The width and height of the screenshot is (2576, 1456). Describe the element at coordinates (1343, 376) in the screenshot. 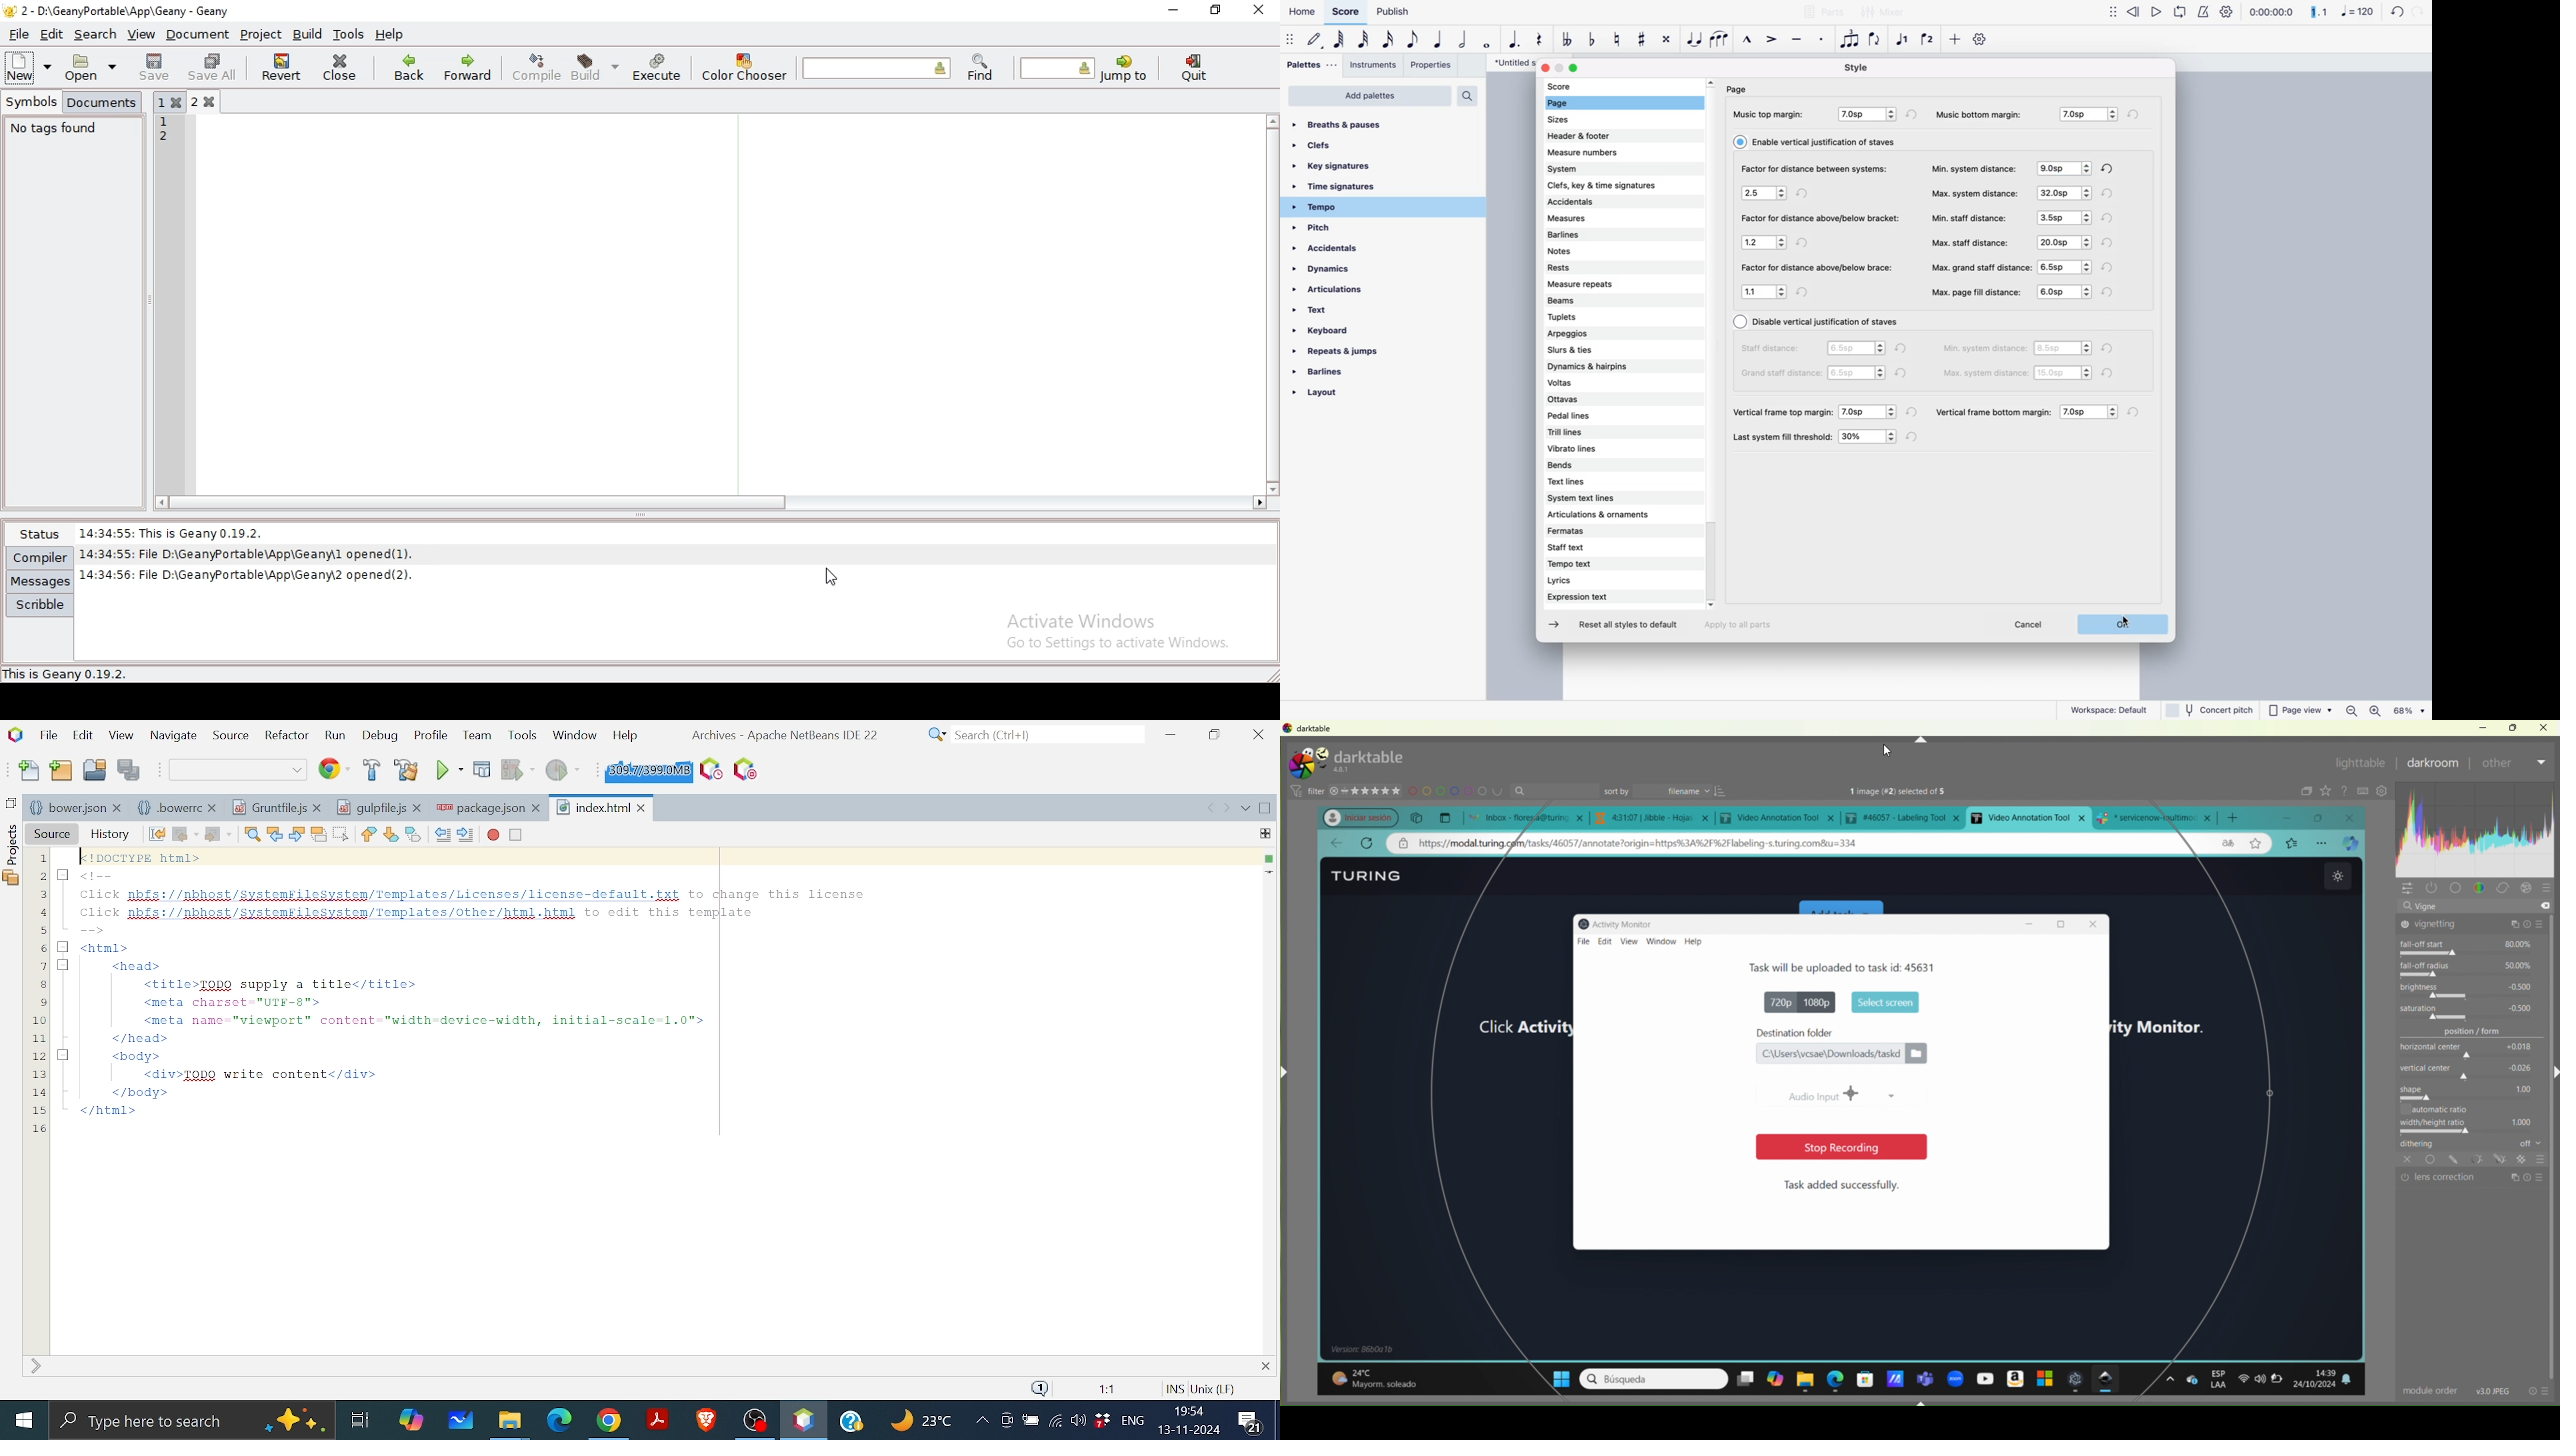

I see `barlines` at that location.